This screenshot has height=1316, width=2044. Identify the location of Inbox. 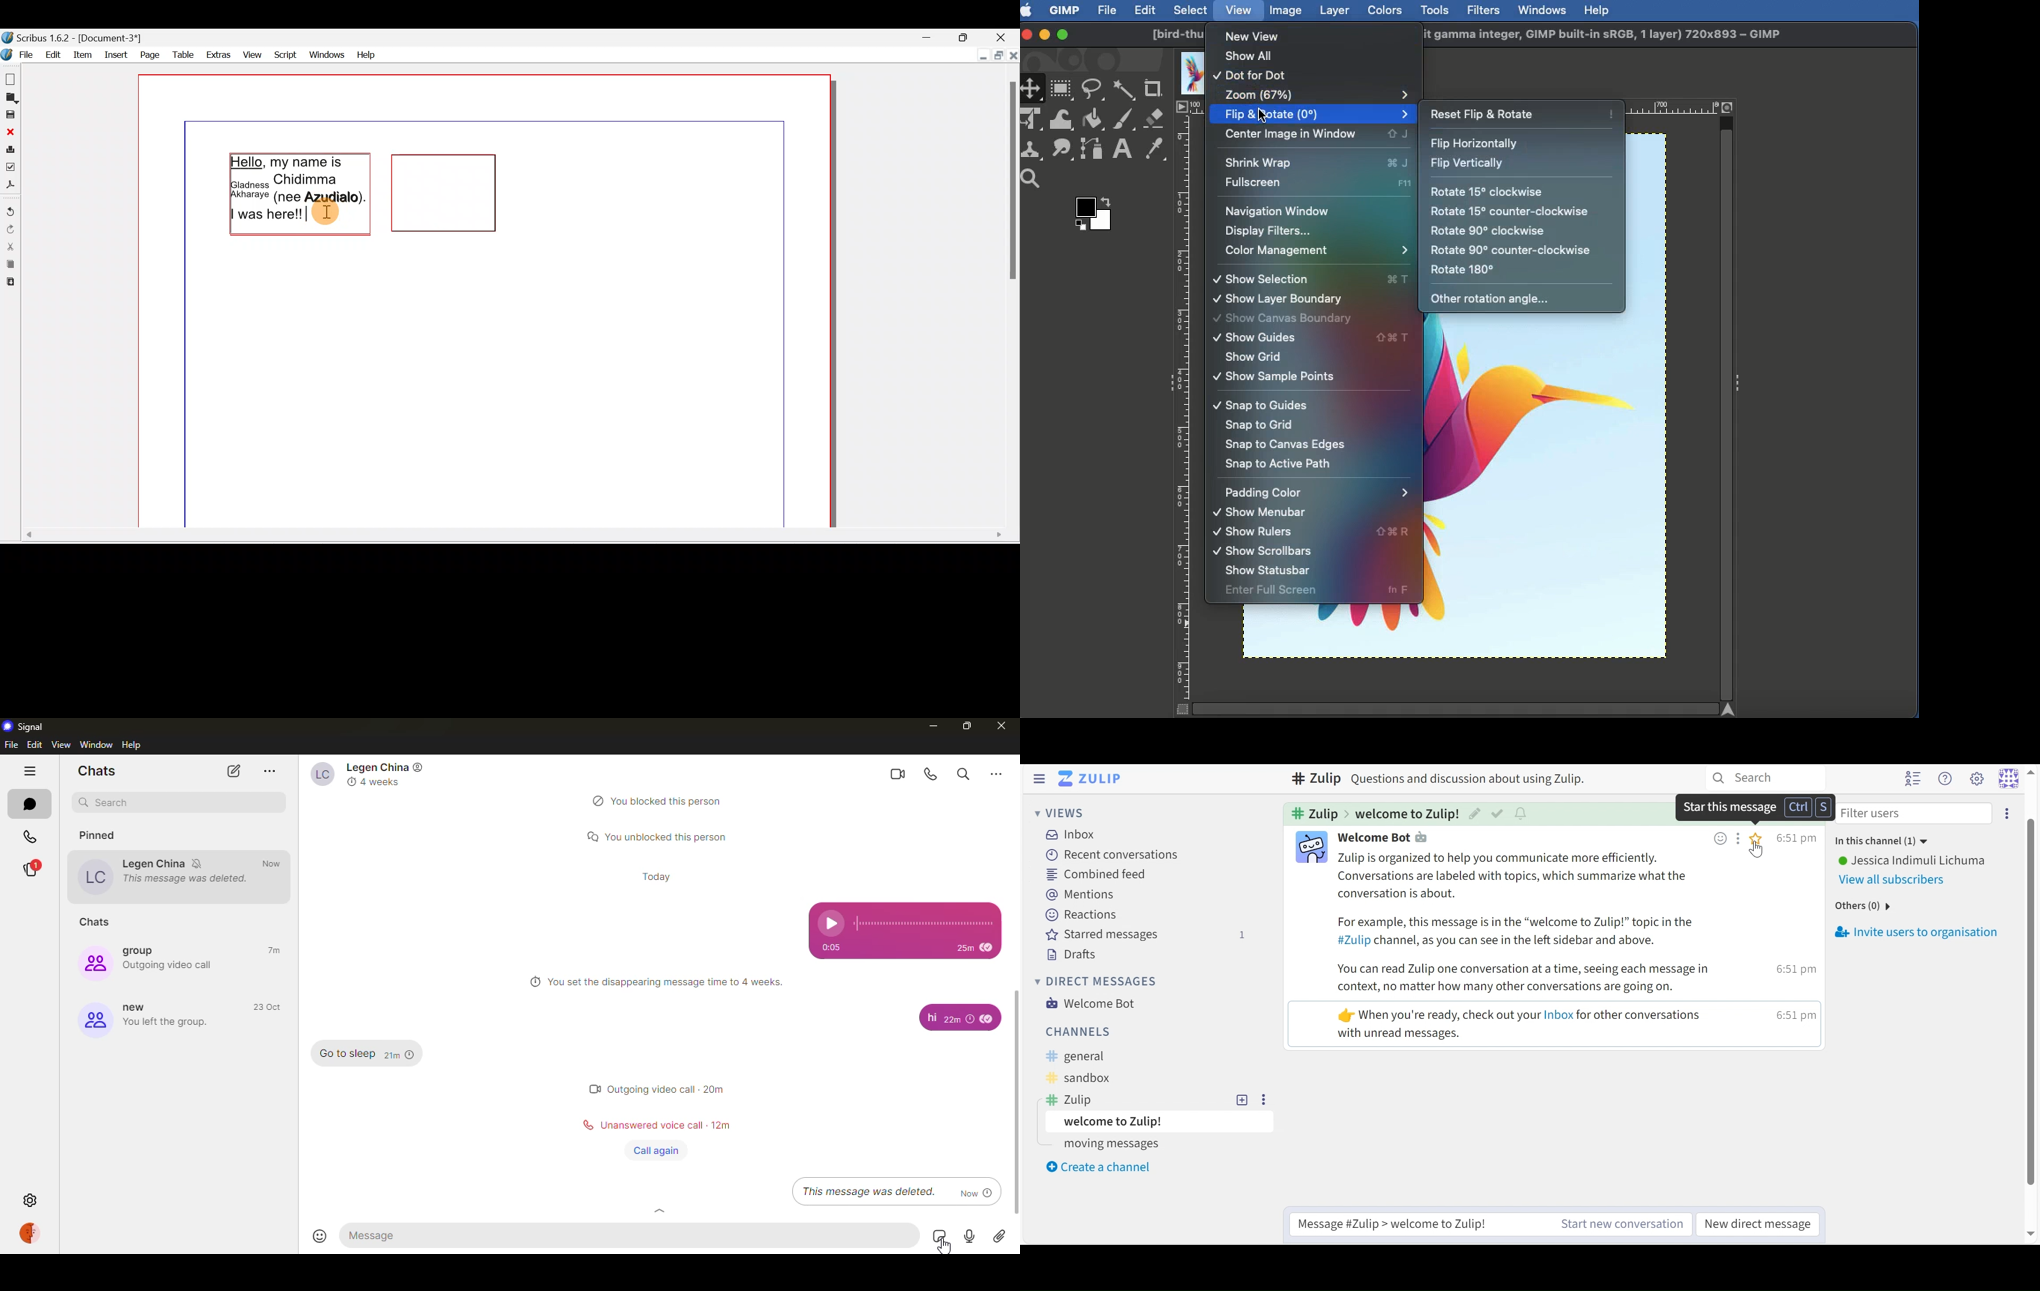
(1069, 834).